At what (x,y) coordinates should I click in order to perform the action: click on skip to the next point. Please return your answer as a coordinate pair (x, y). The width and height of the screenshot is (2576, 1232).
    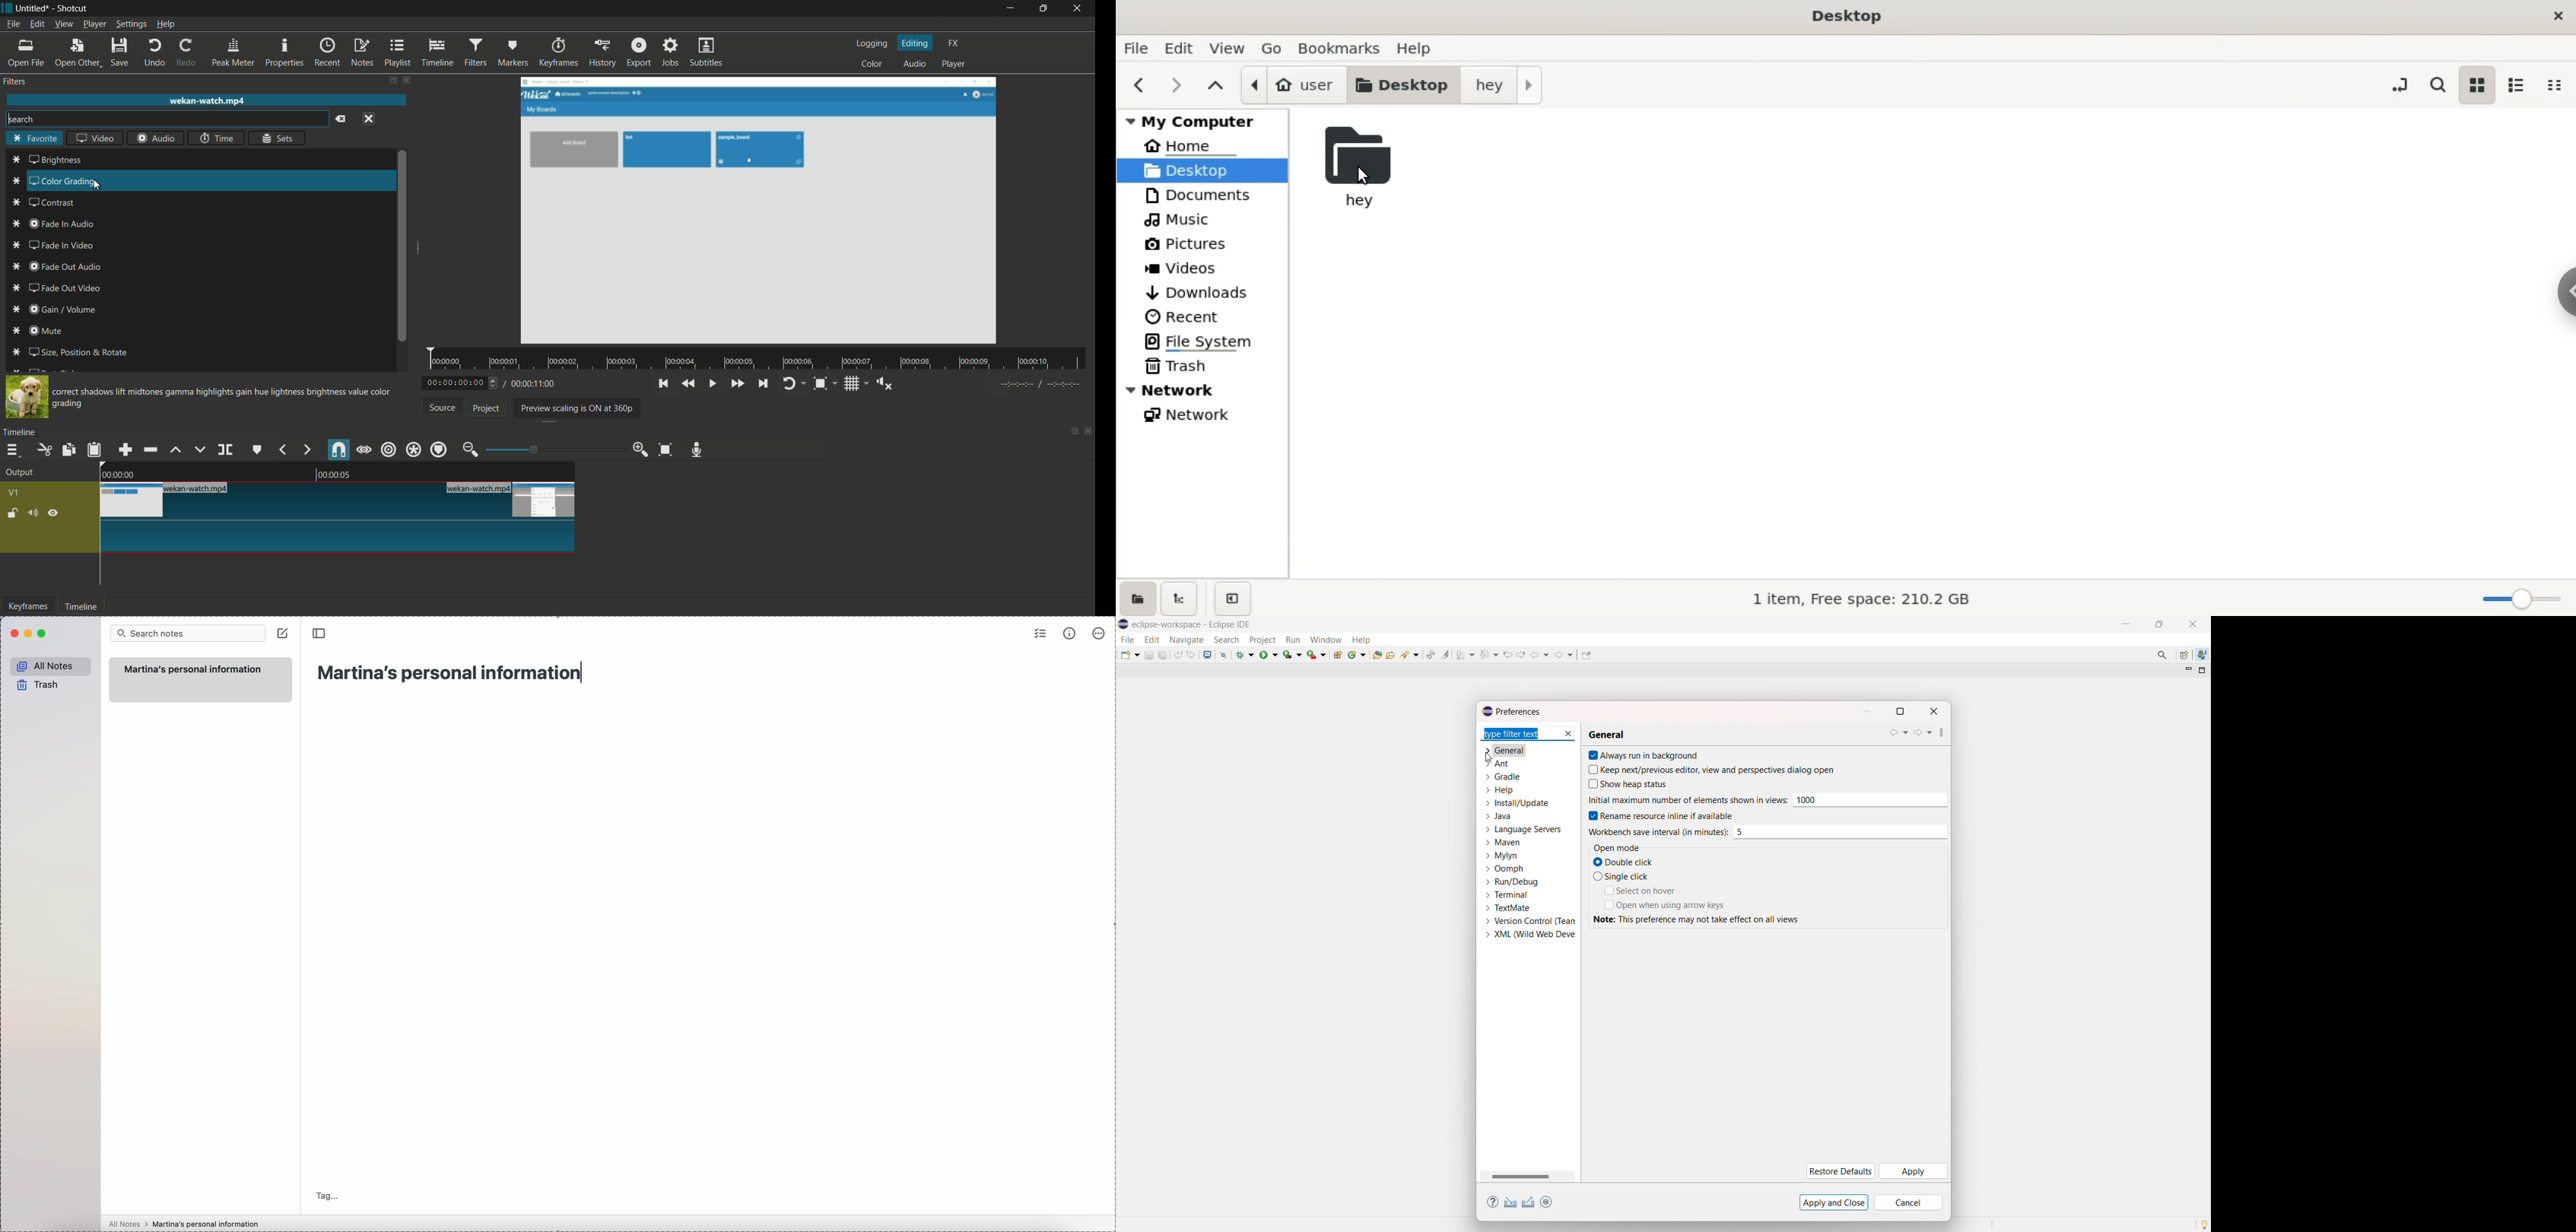
    Looking at the image, I should click on (764, 383).